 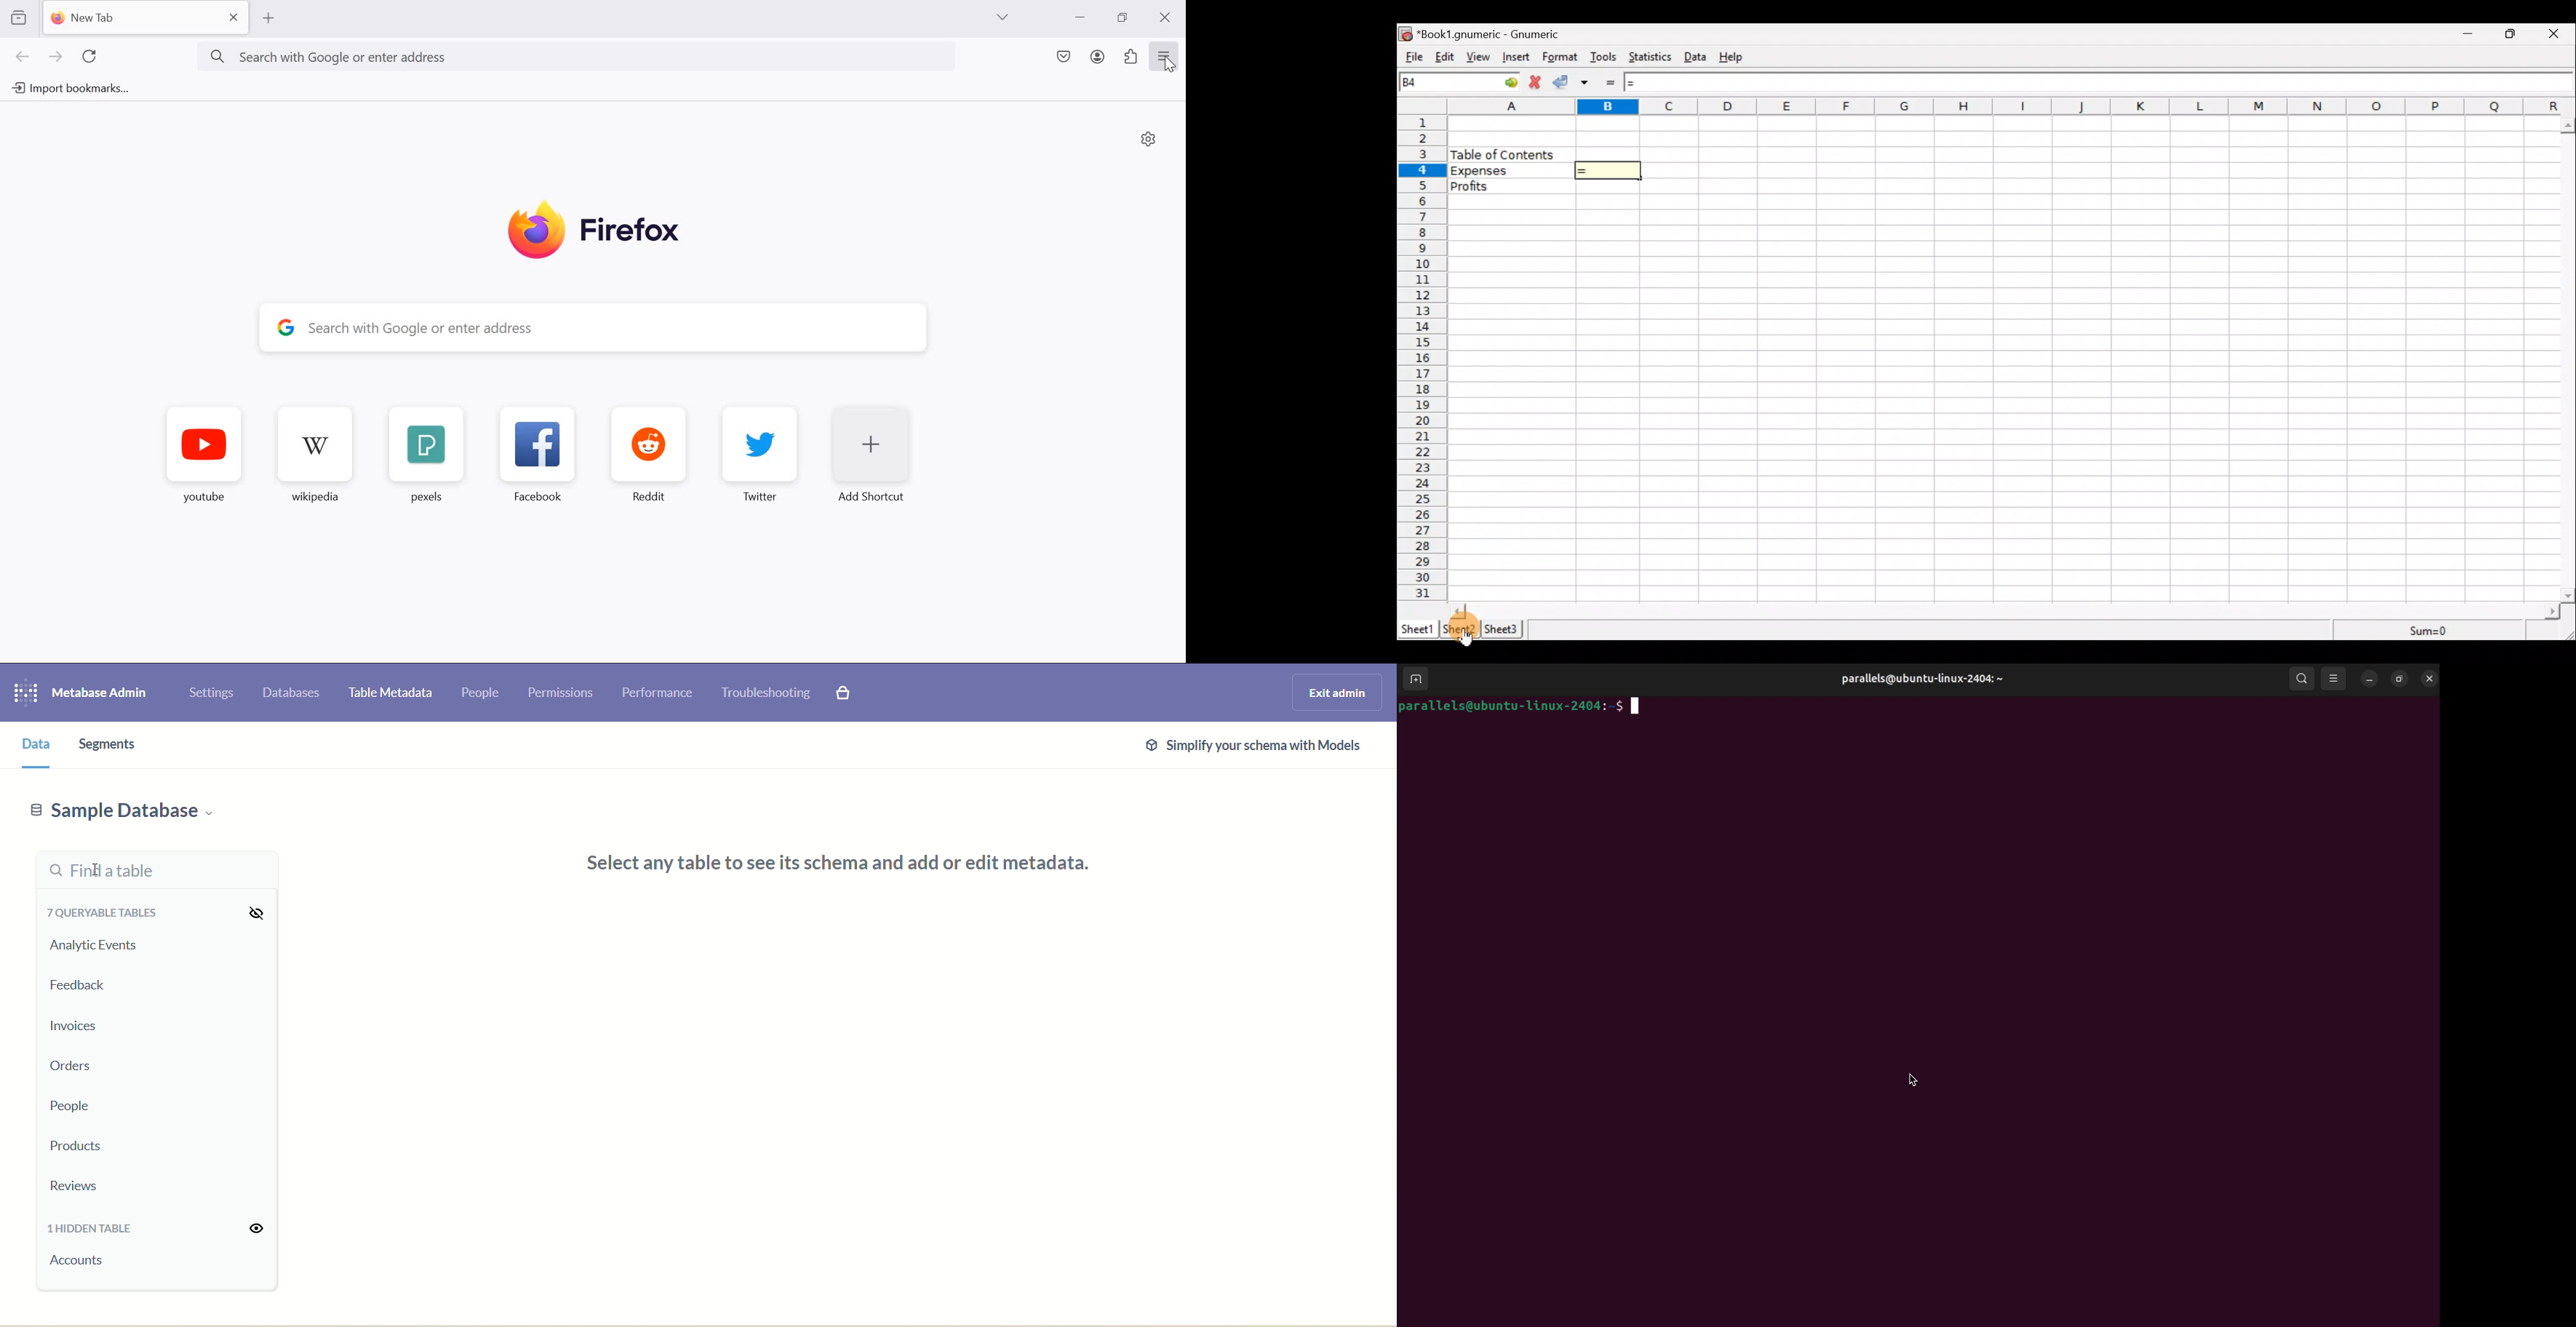 What do you see at coordinates (1652, 58) in the screenshot?
I see `Statistics` at bounding box center [1652, 58].